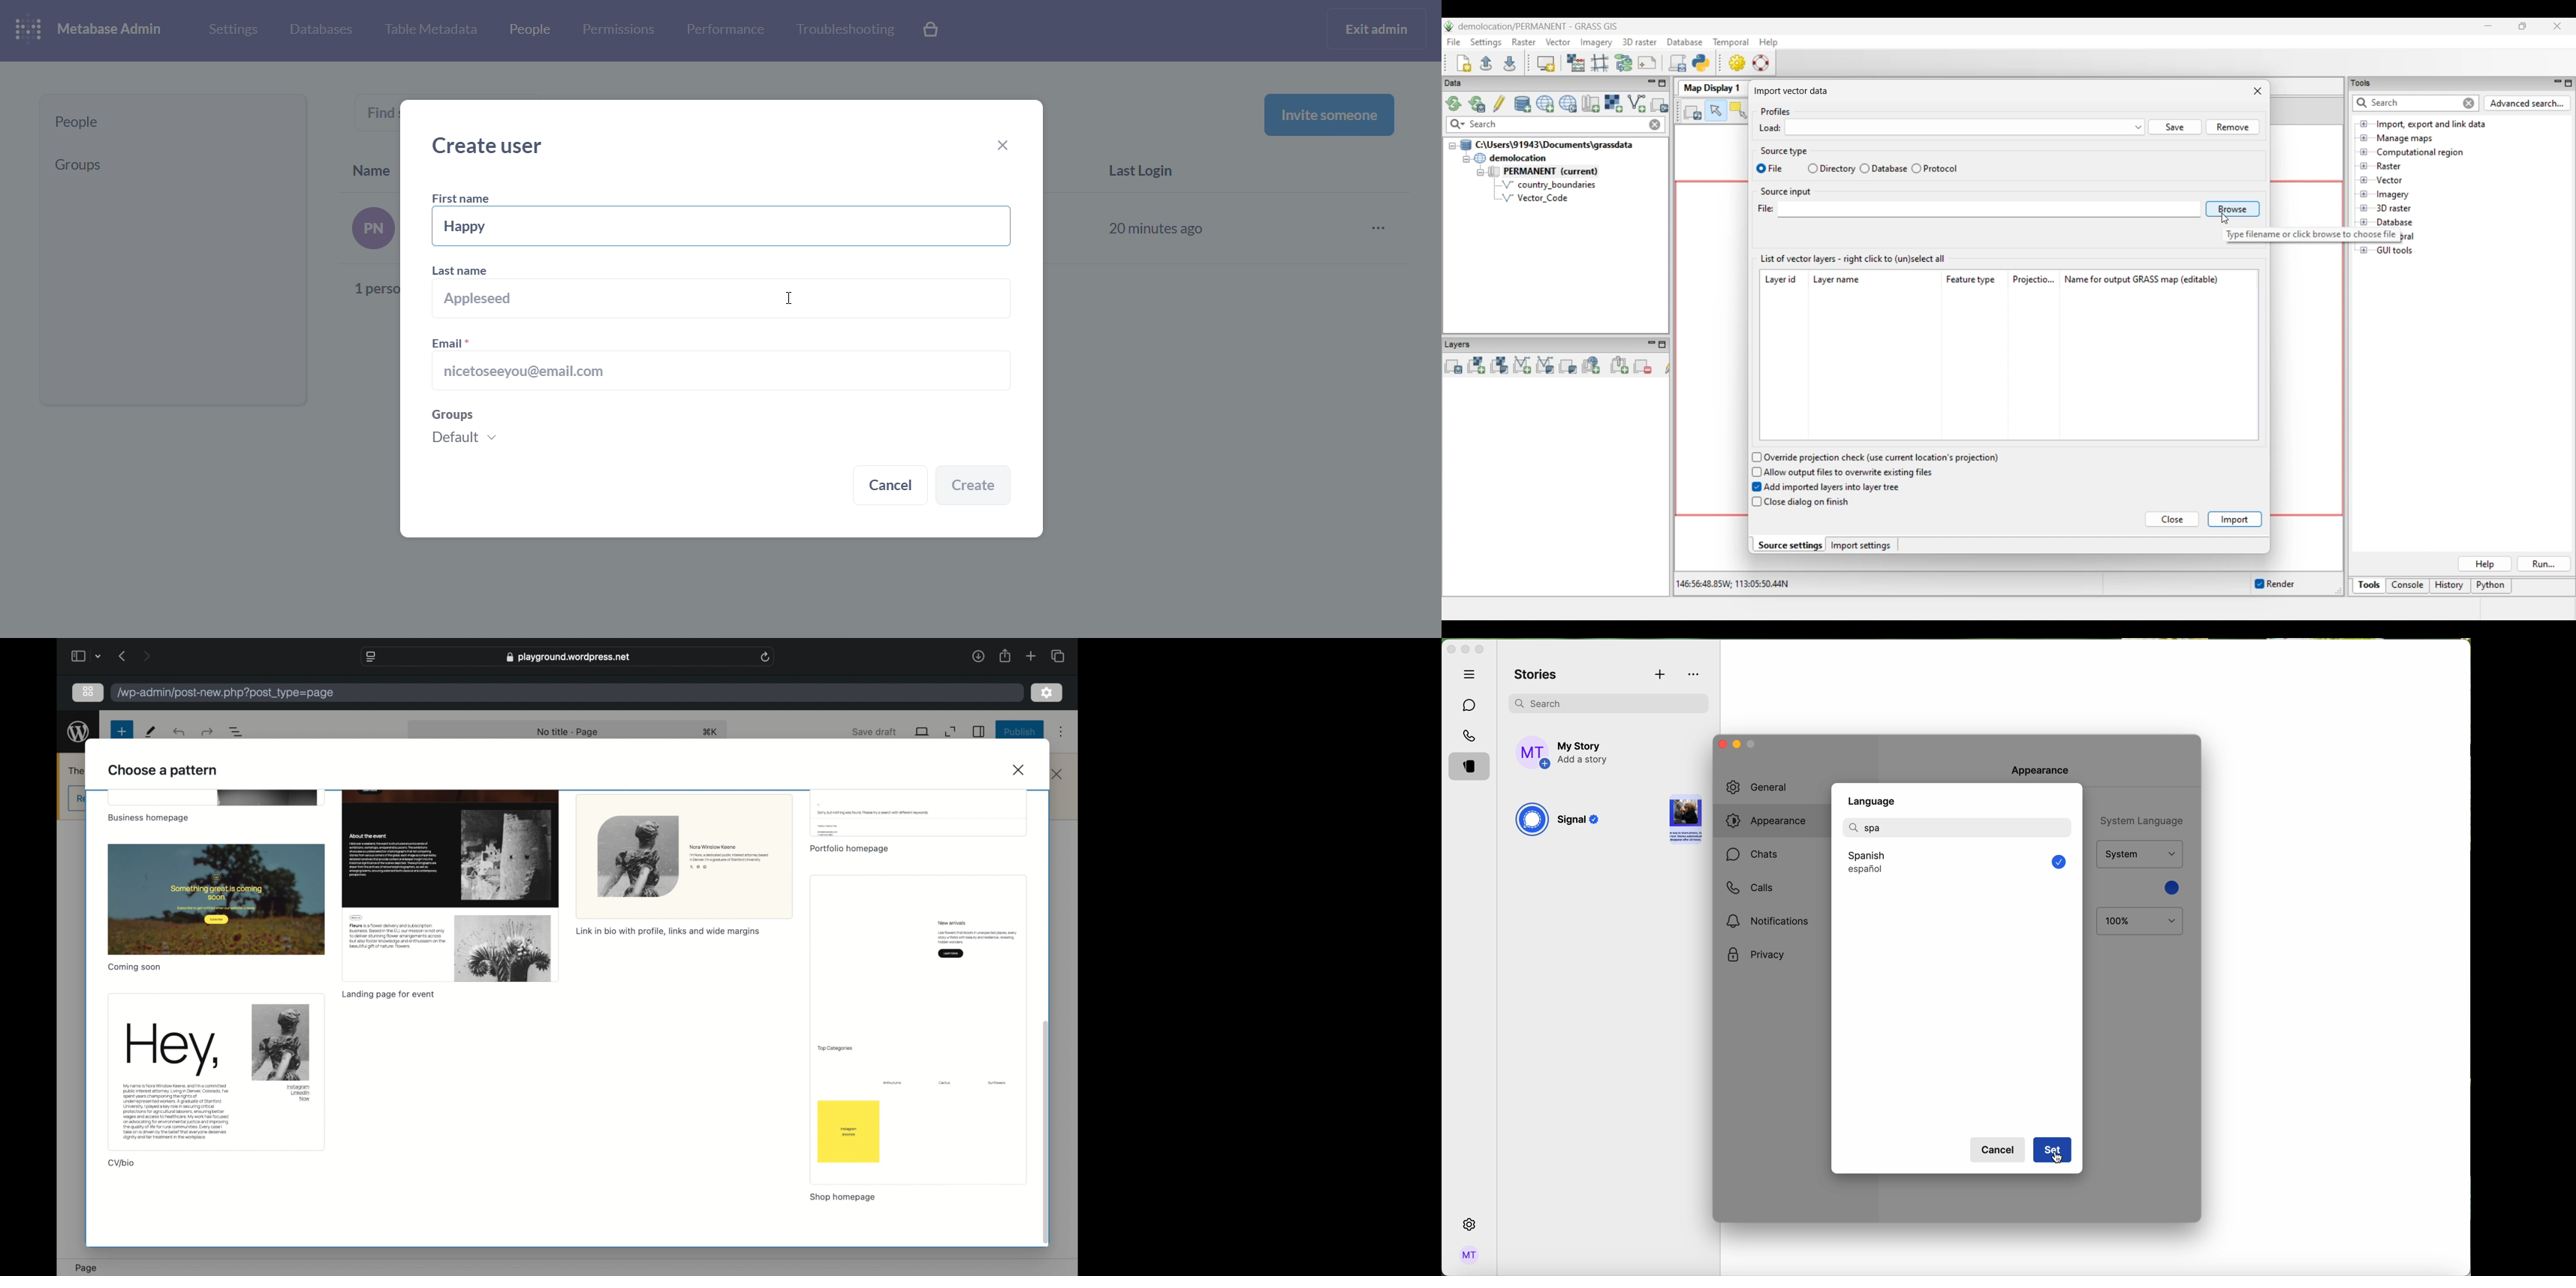 The image size is (2576, 1288). What do you see at coordinates (2055, 863) in the screenshot?
I see `checkbox` at bounding box center [2055, 863].